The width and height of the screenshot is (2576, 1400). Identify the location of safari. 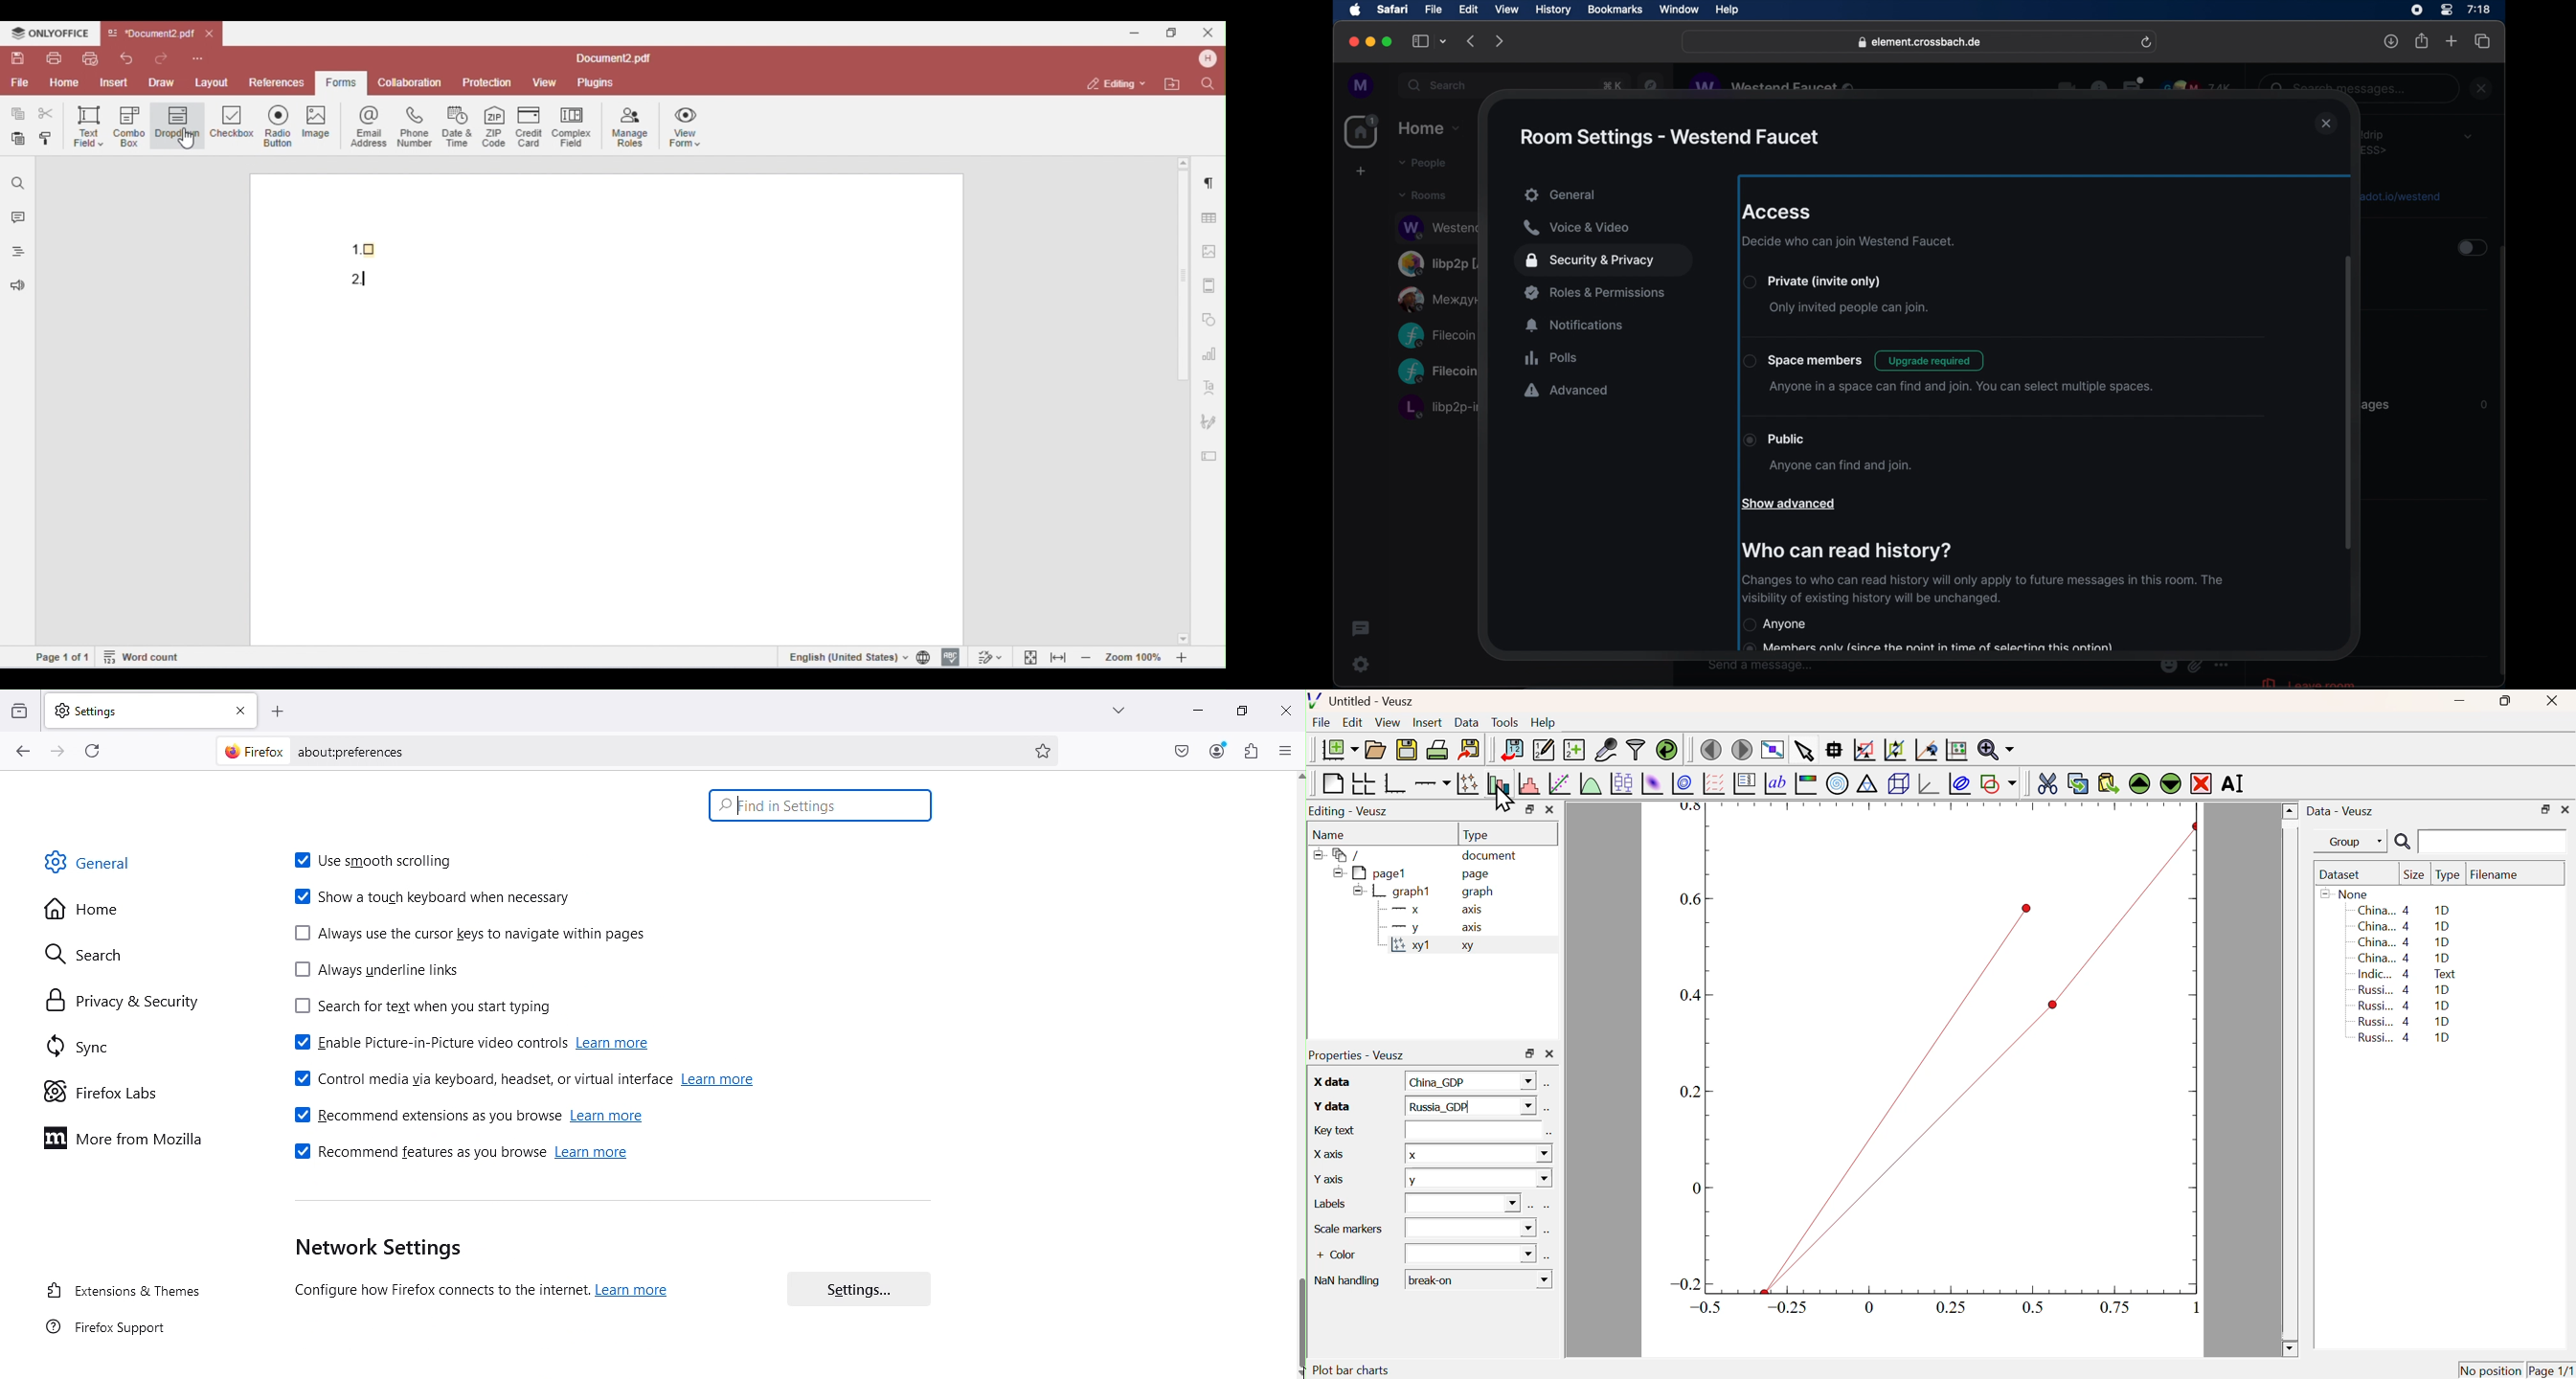
(1392, 9).